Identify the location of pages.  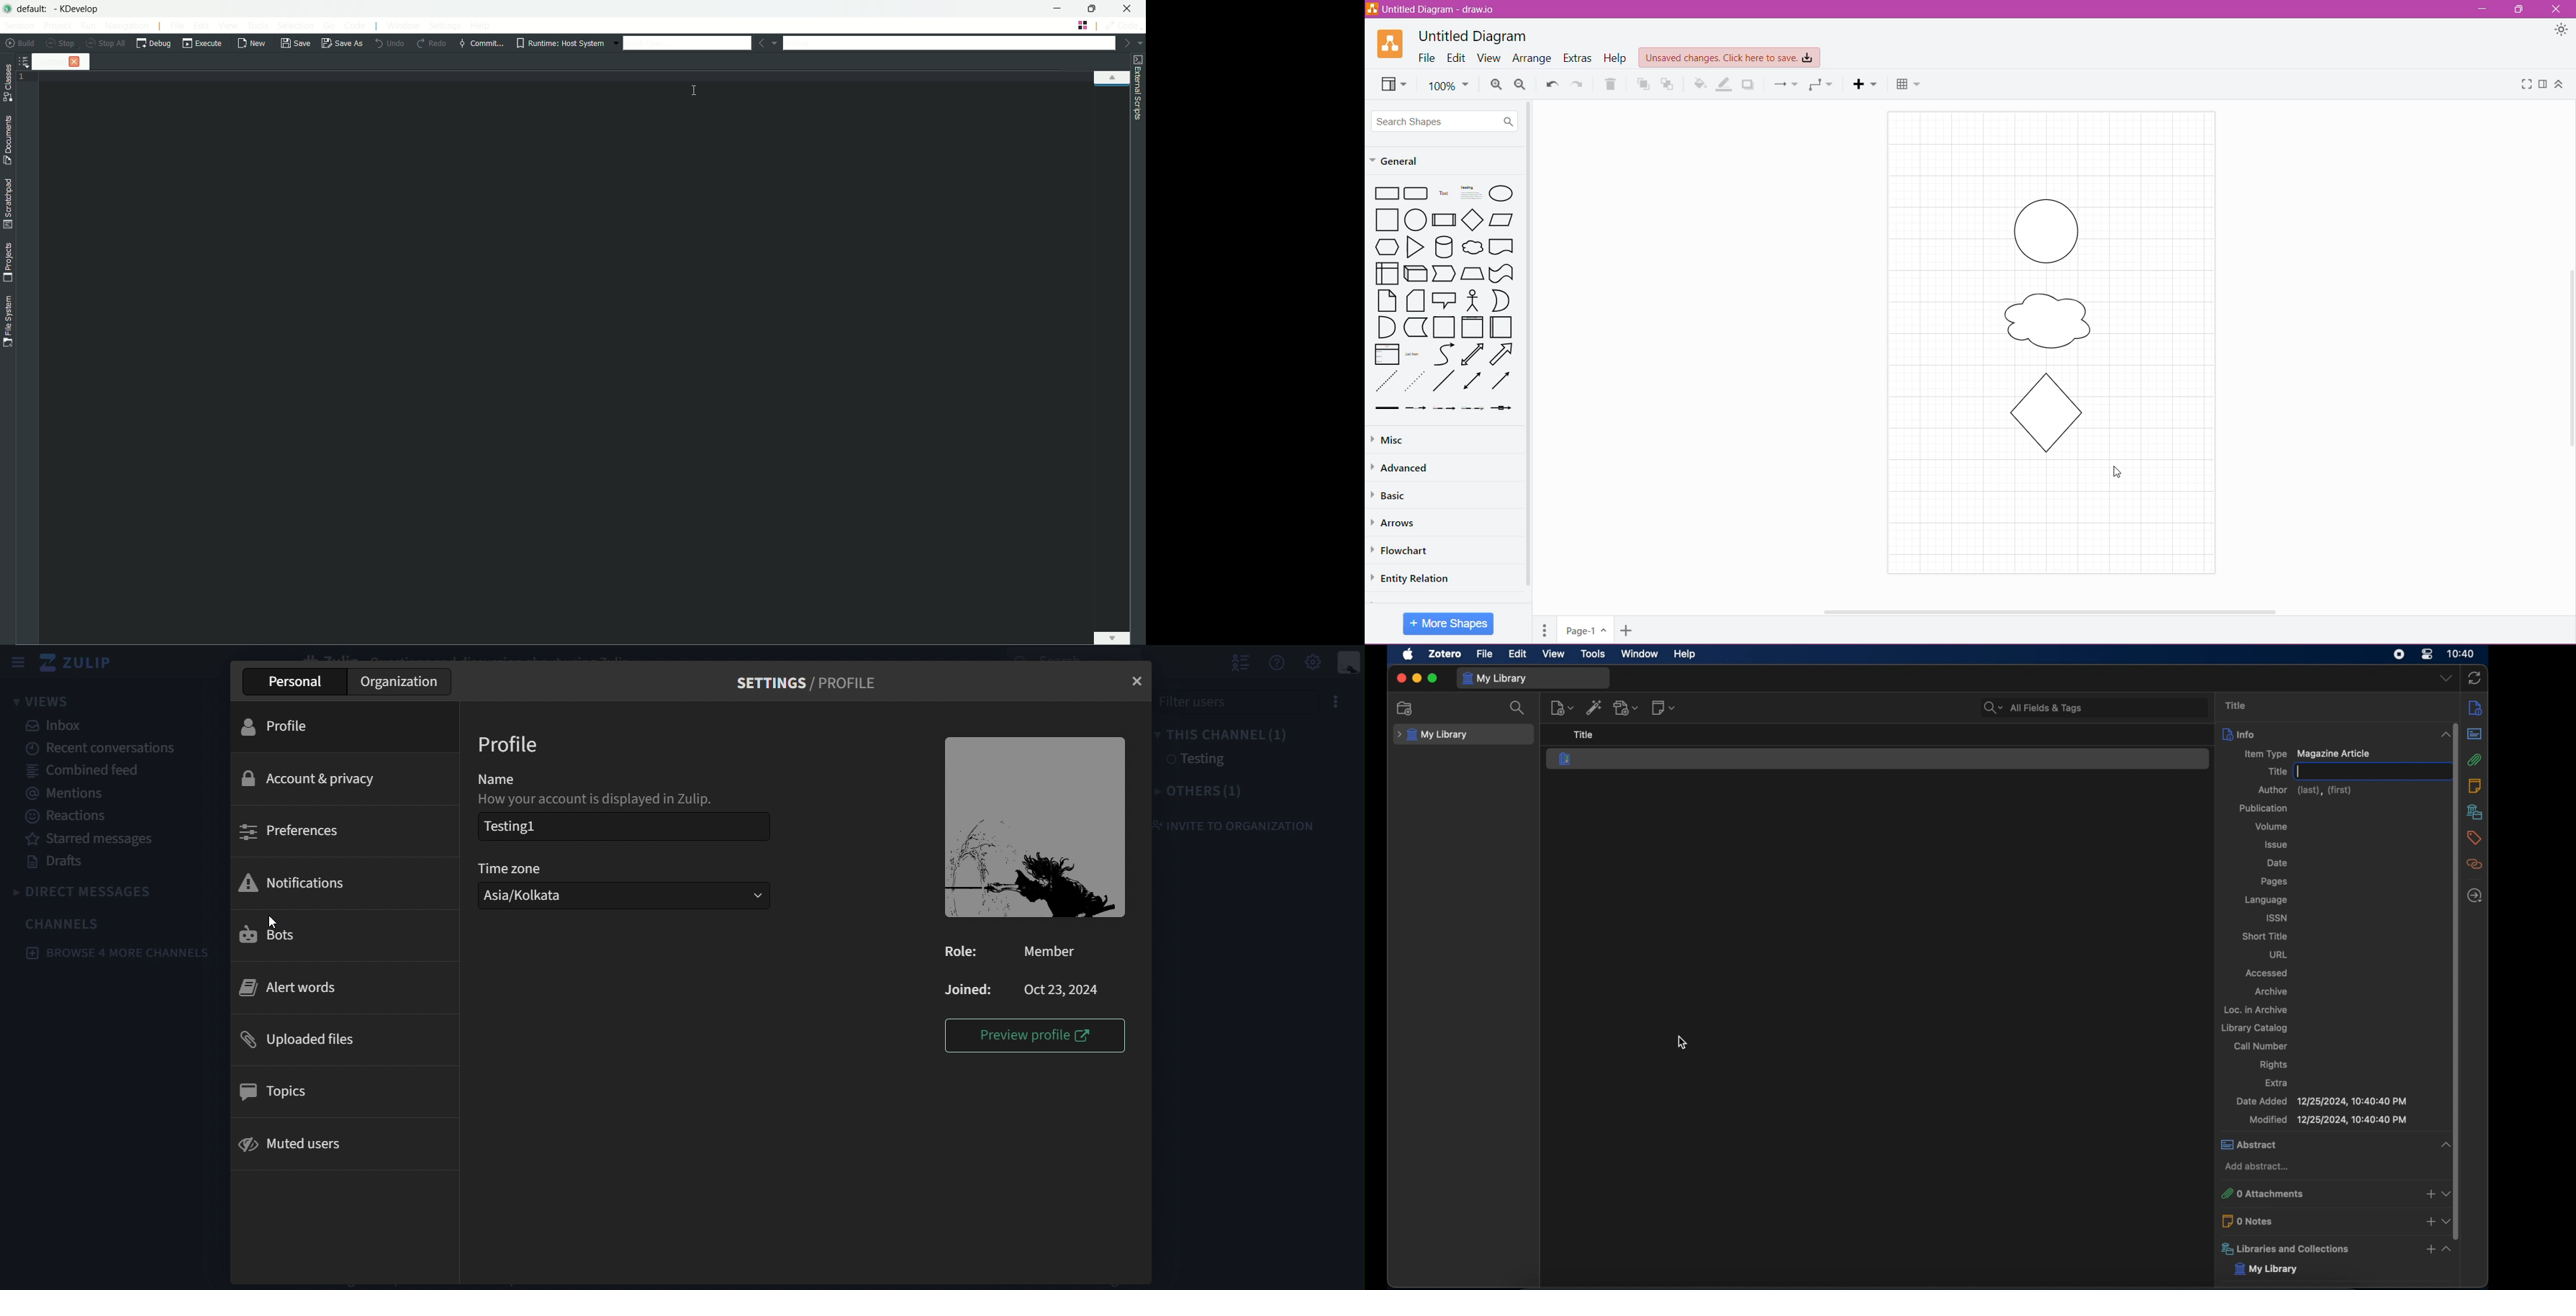
(2274, 881).